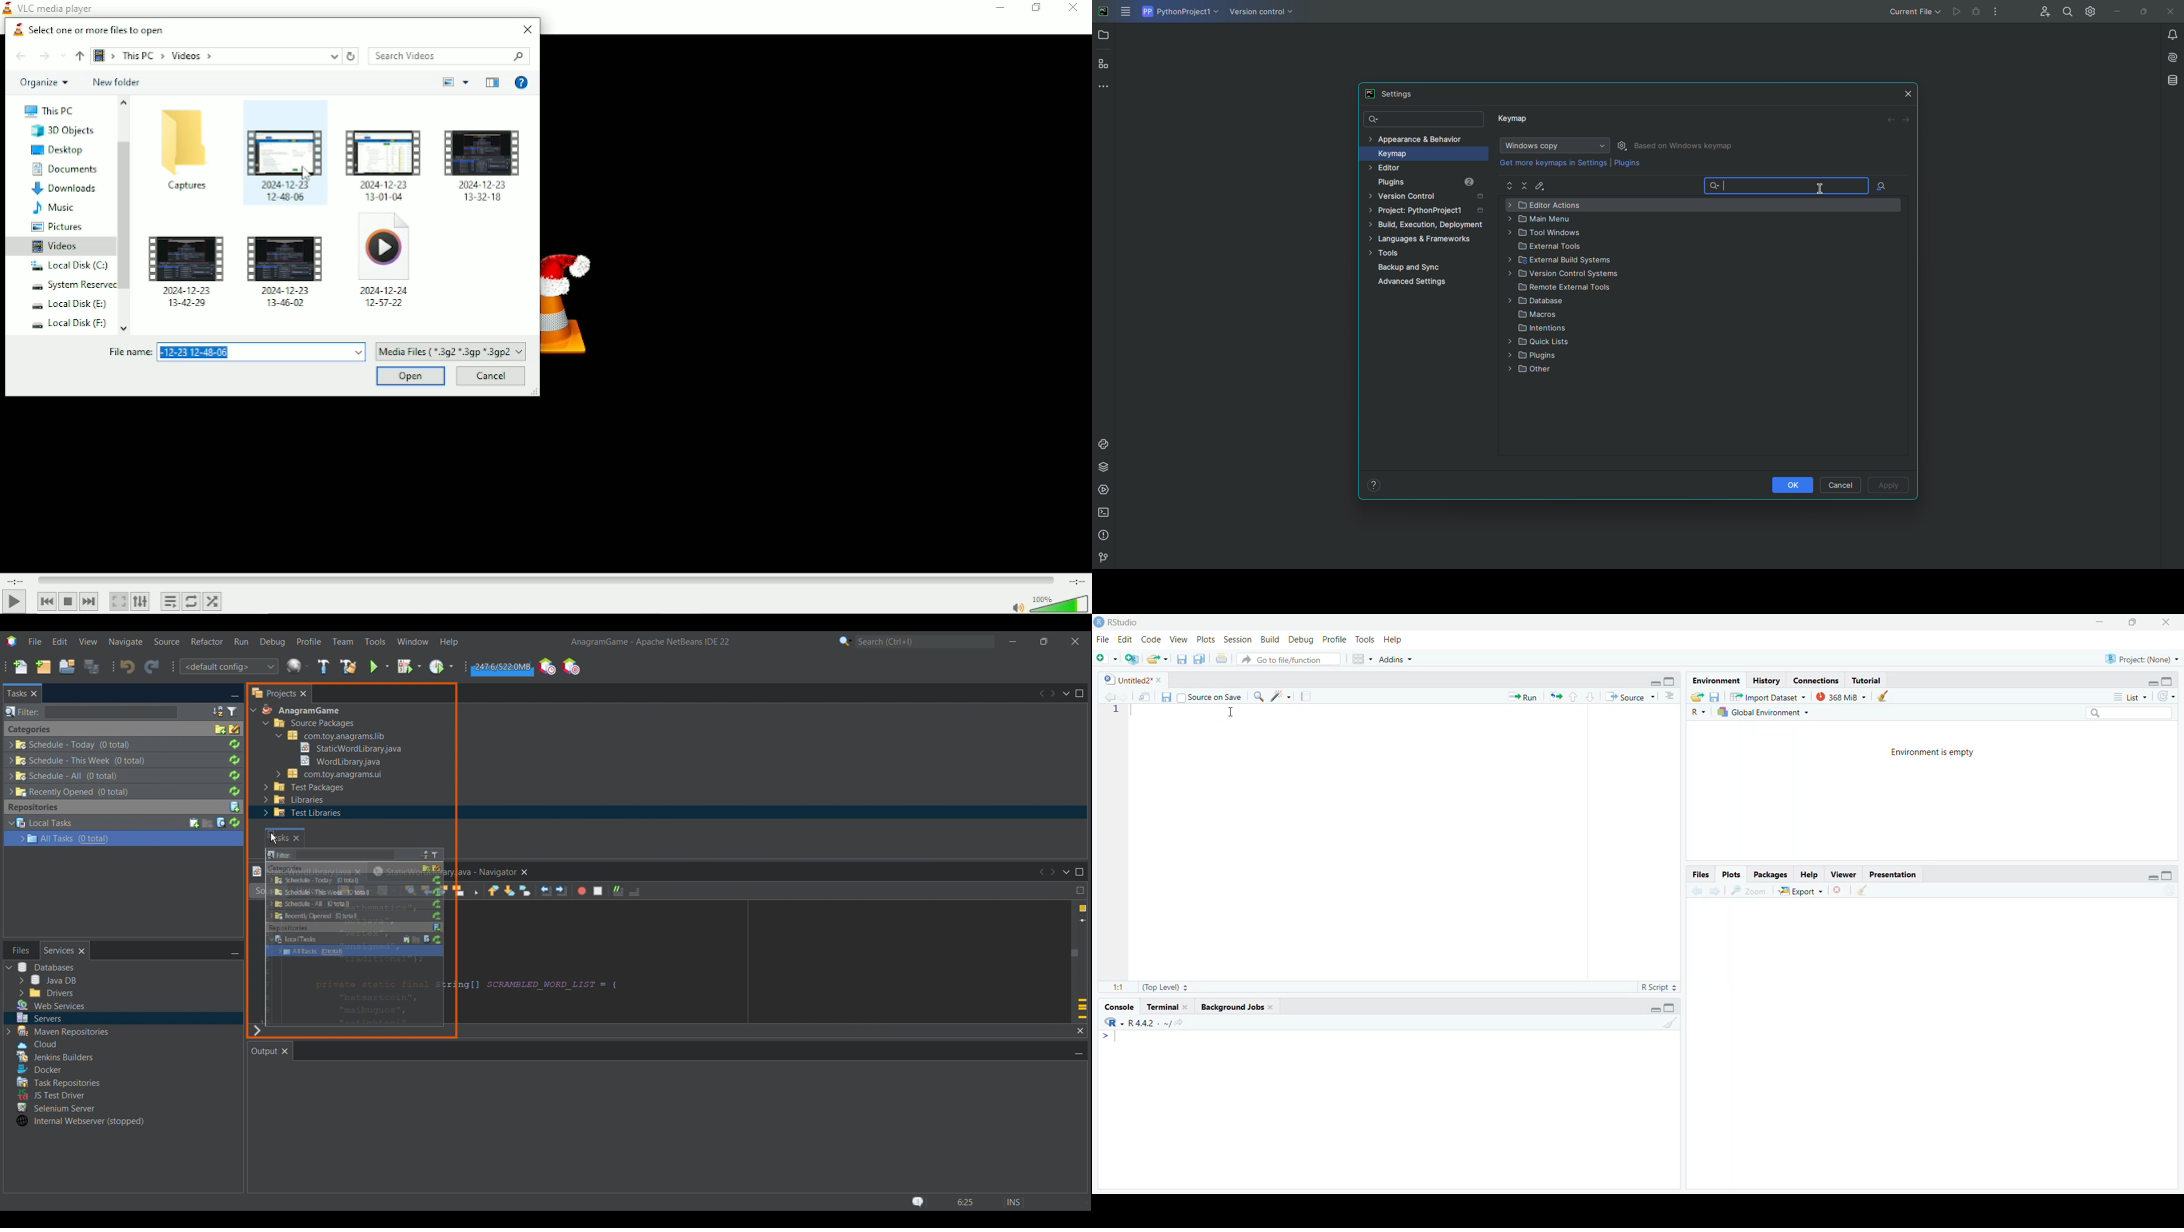  Describe the element at coordinates (1400, 659) in the screenshot. I see `+ Addins ~` at that location.